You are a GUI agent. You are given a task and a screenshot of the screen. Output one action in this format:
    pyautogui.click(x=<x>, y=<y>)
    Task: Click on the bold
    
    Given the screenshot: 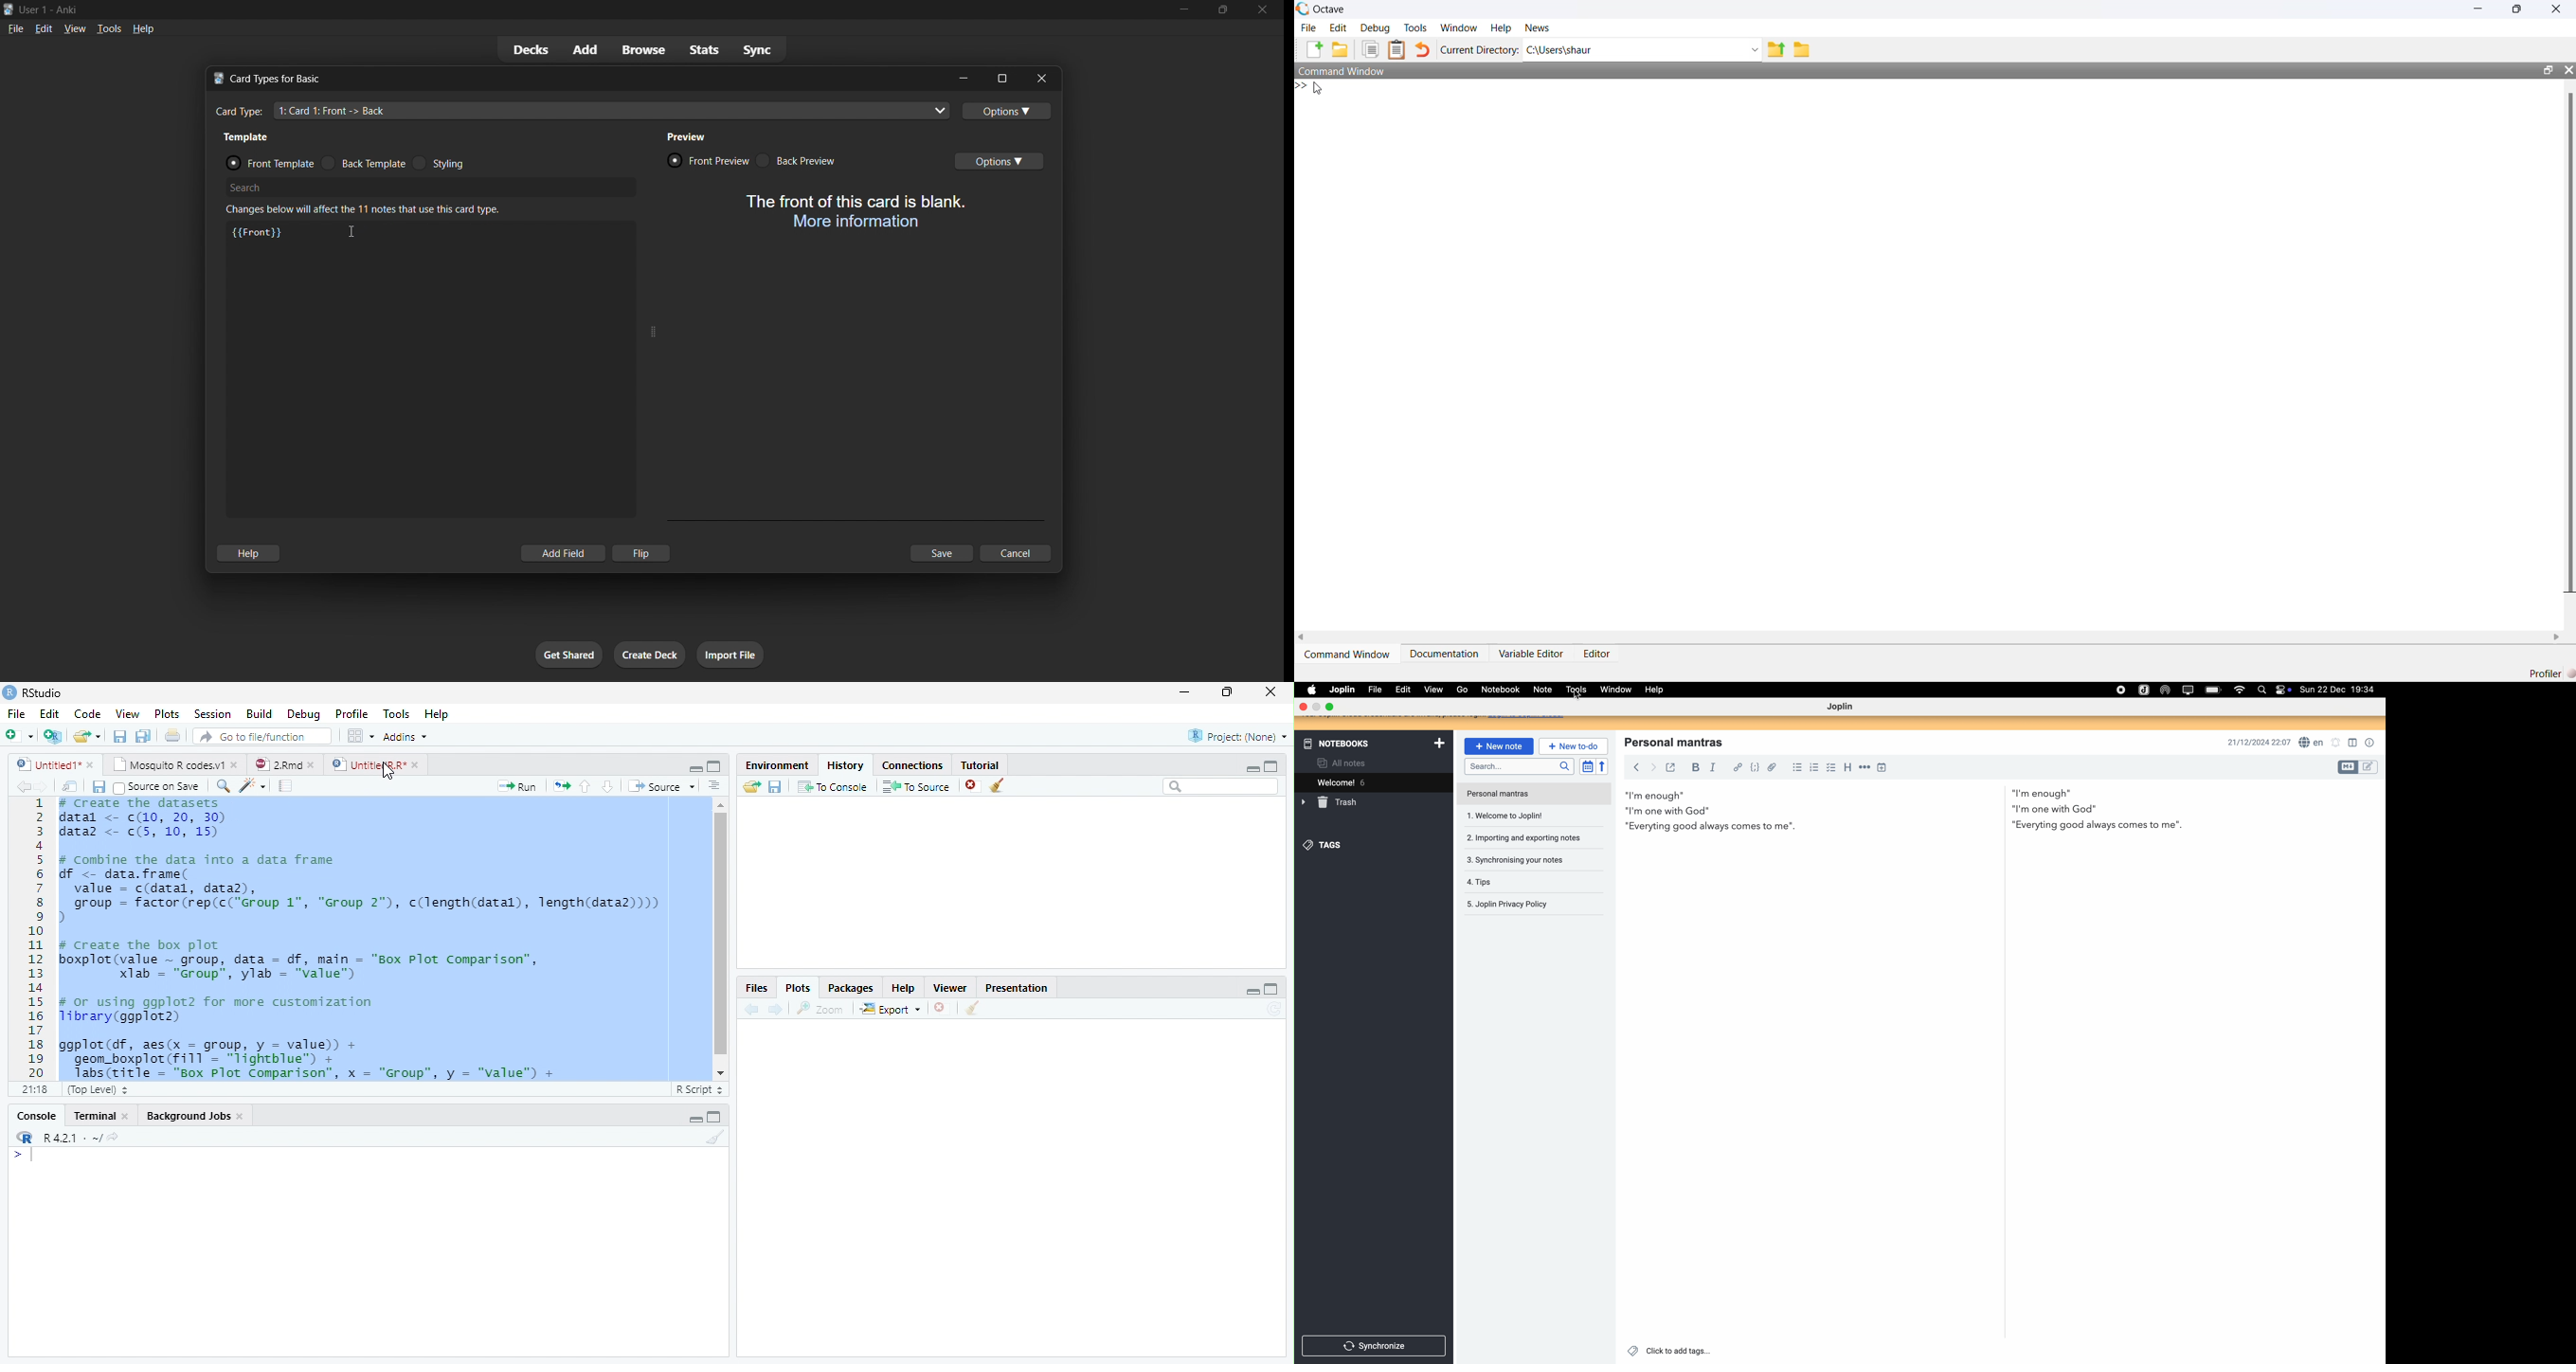 What is the action you would take?
    pyautogui.click(x=1695, y=767)
    